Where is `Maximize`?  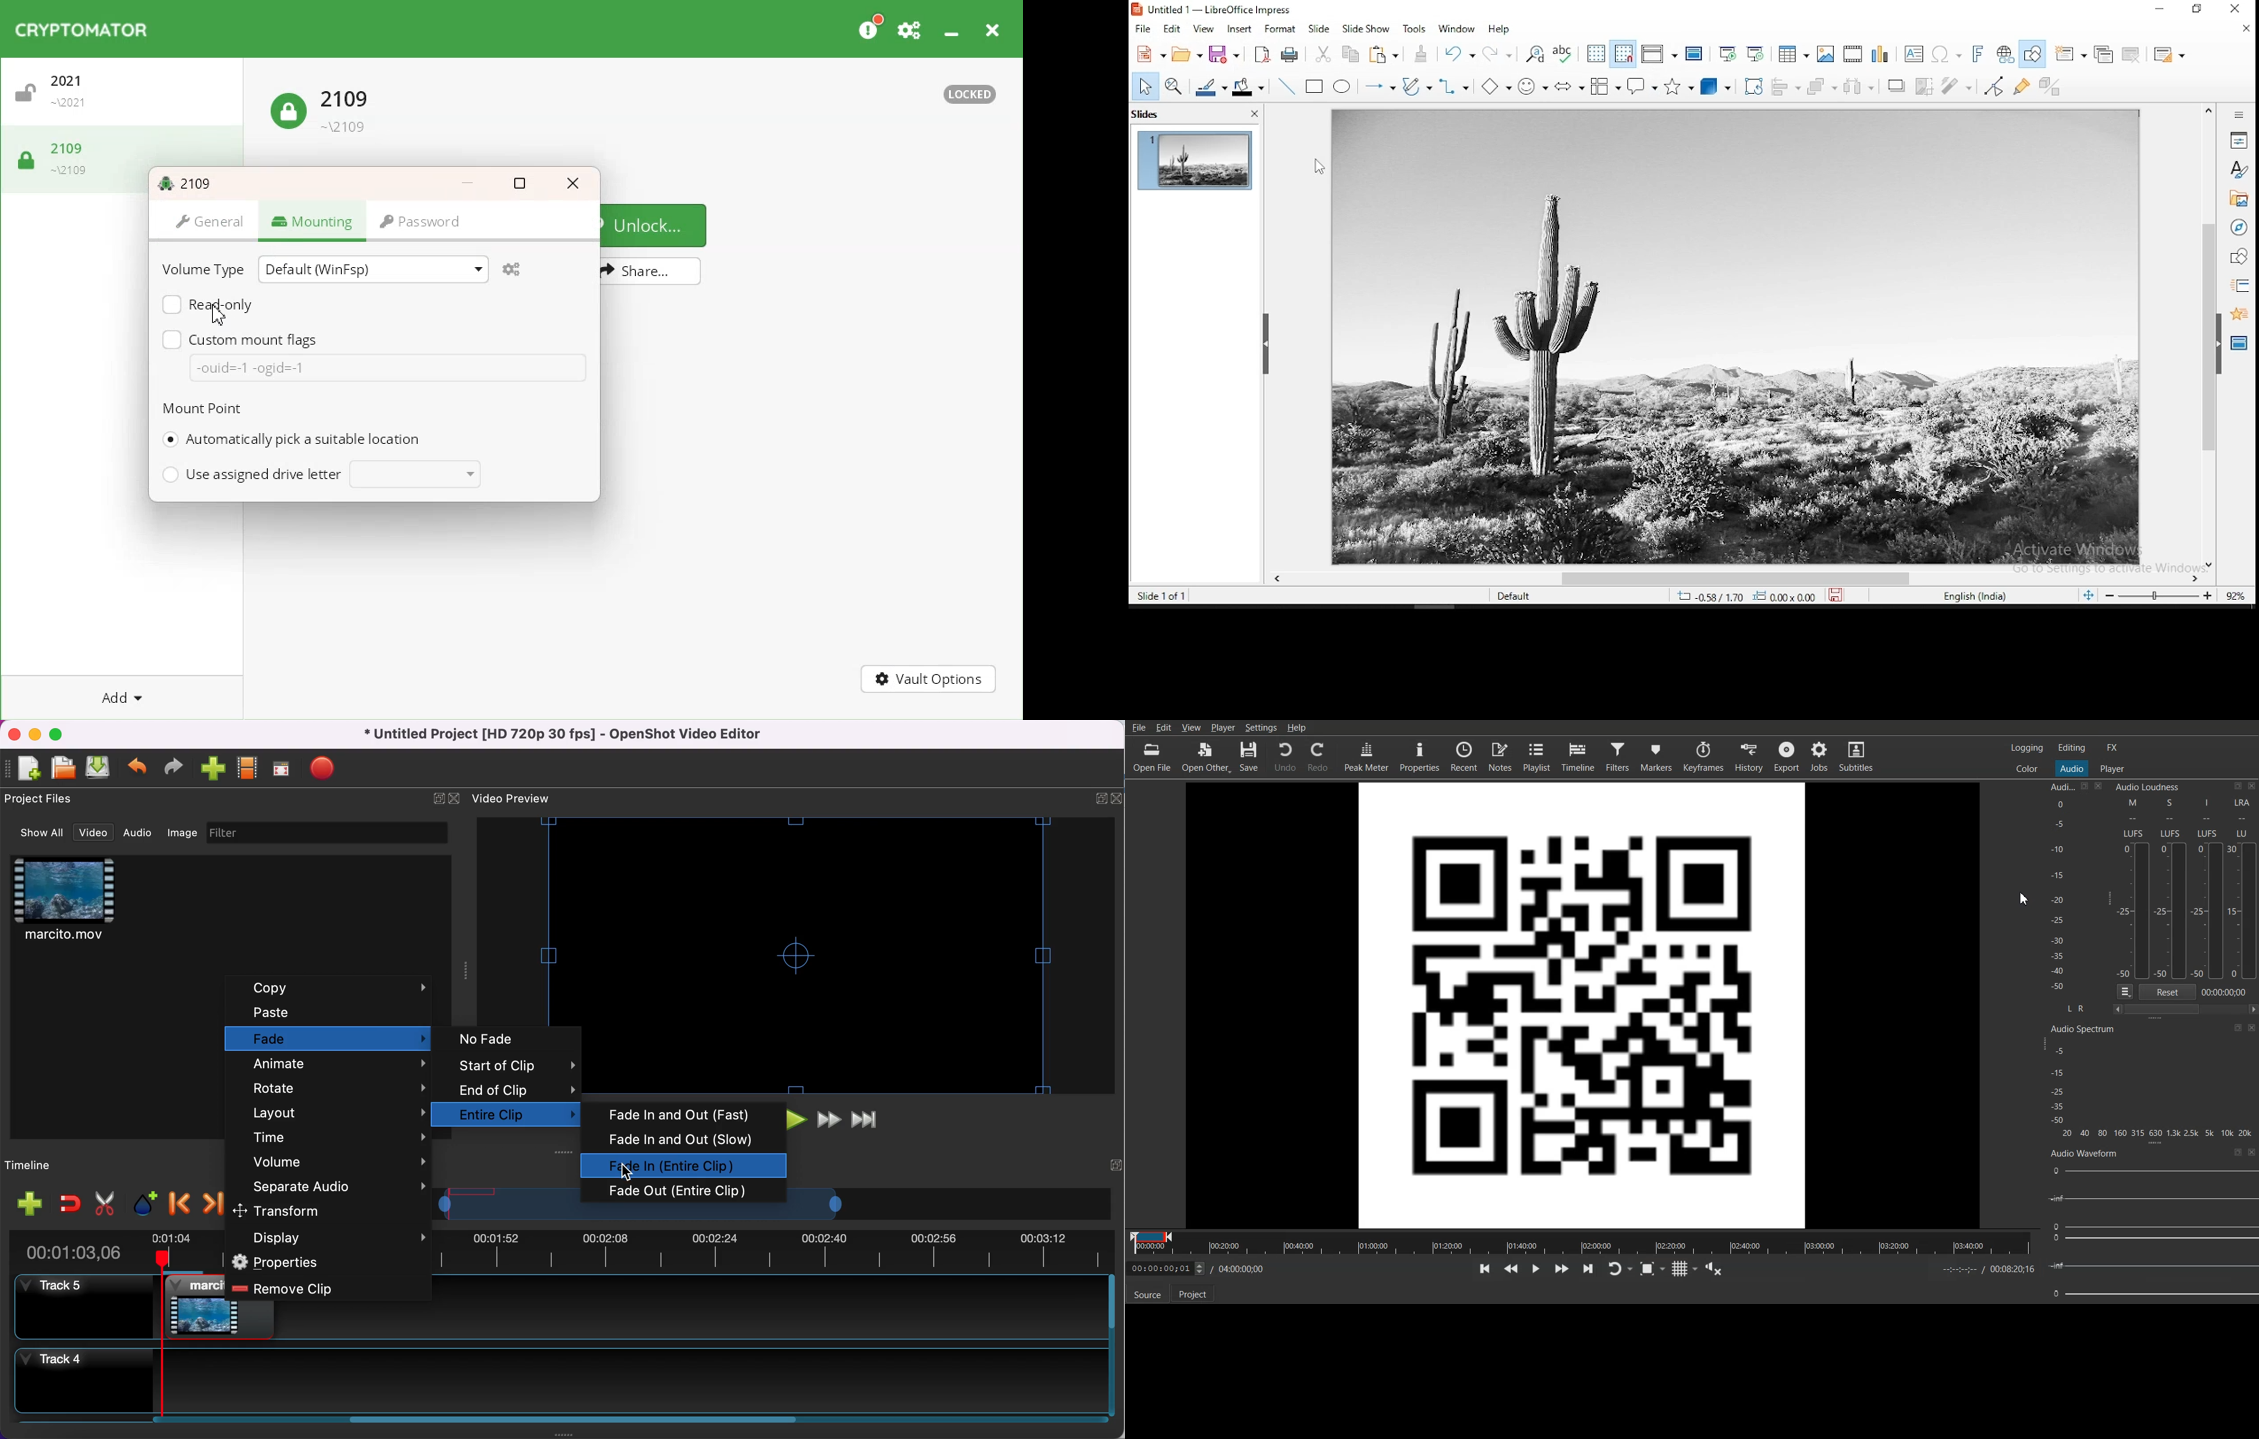 Maximize is located at coordinates (2084, 786).